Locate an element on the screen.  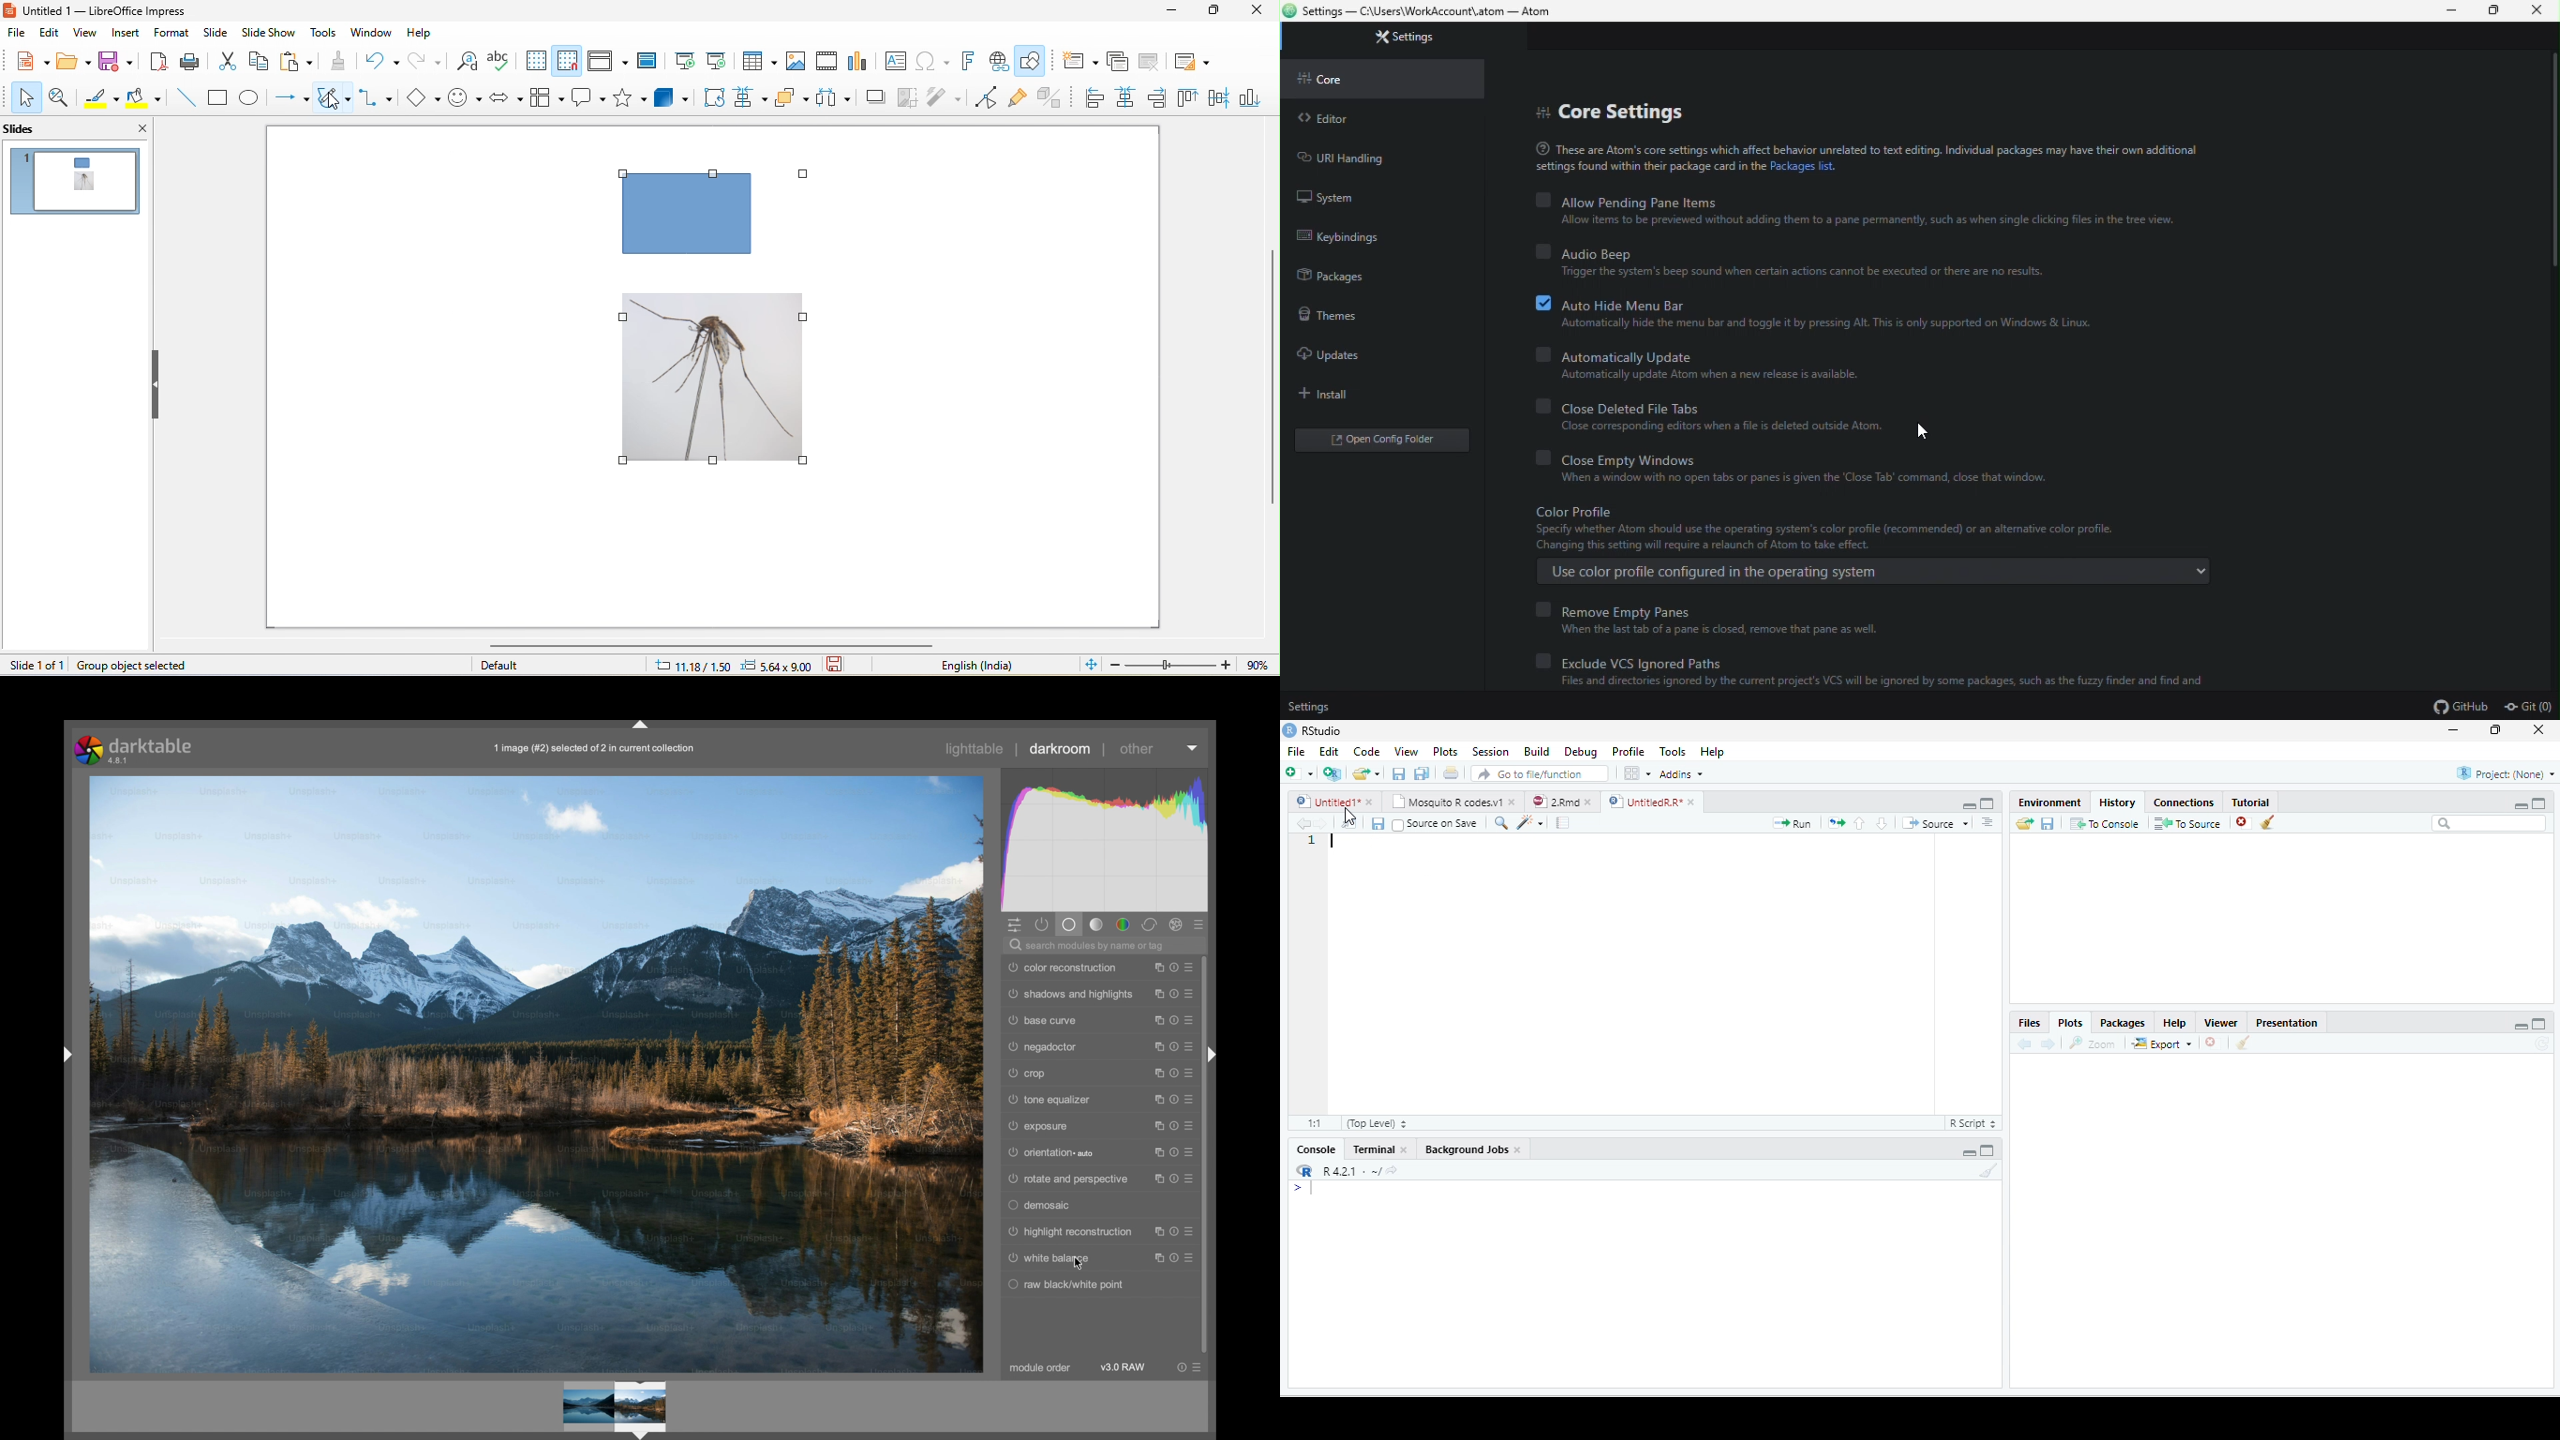
Auto Hide Menu Bar is located at coordinates (1607, 303).